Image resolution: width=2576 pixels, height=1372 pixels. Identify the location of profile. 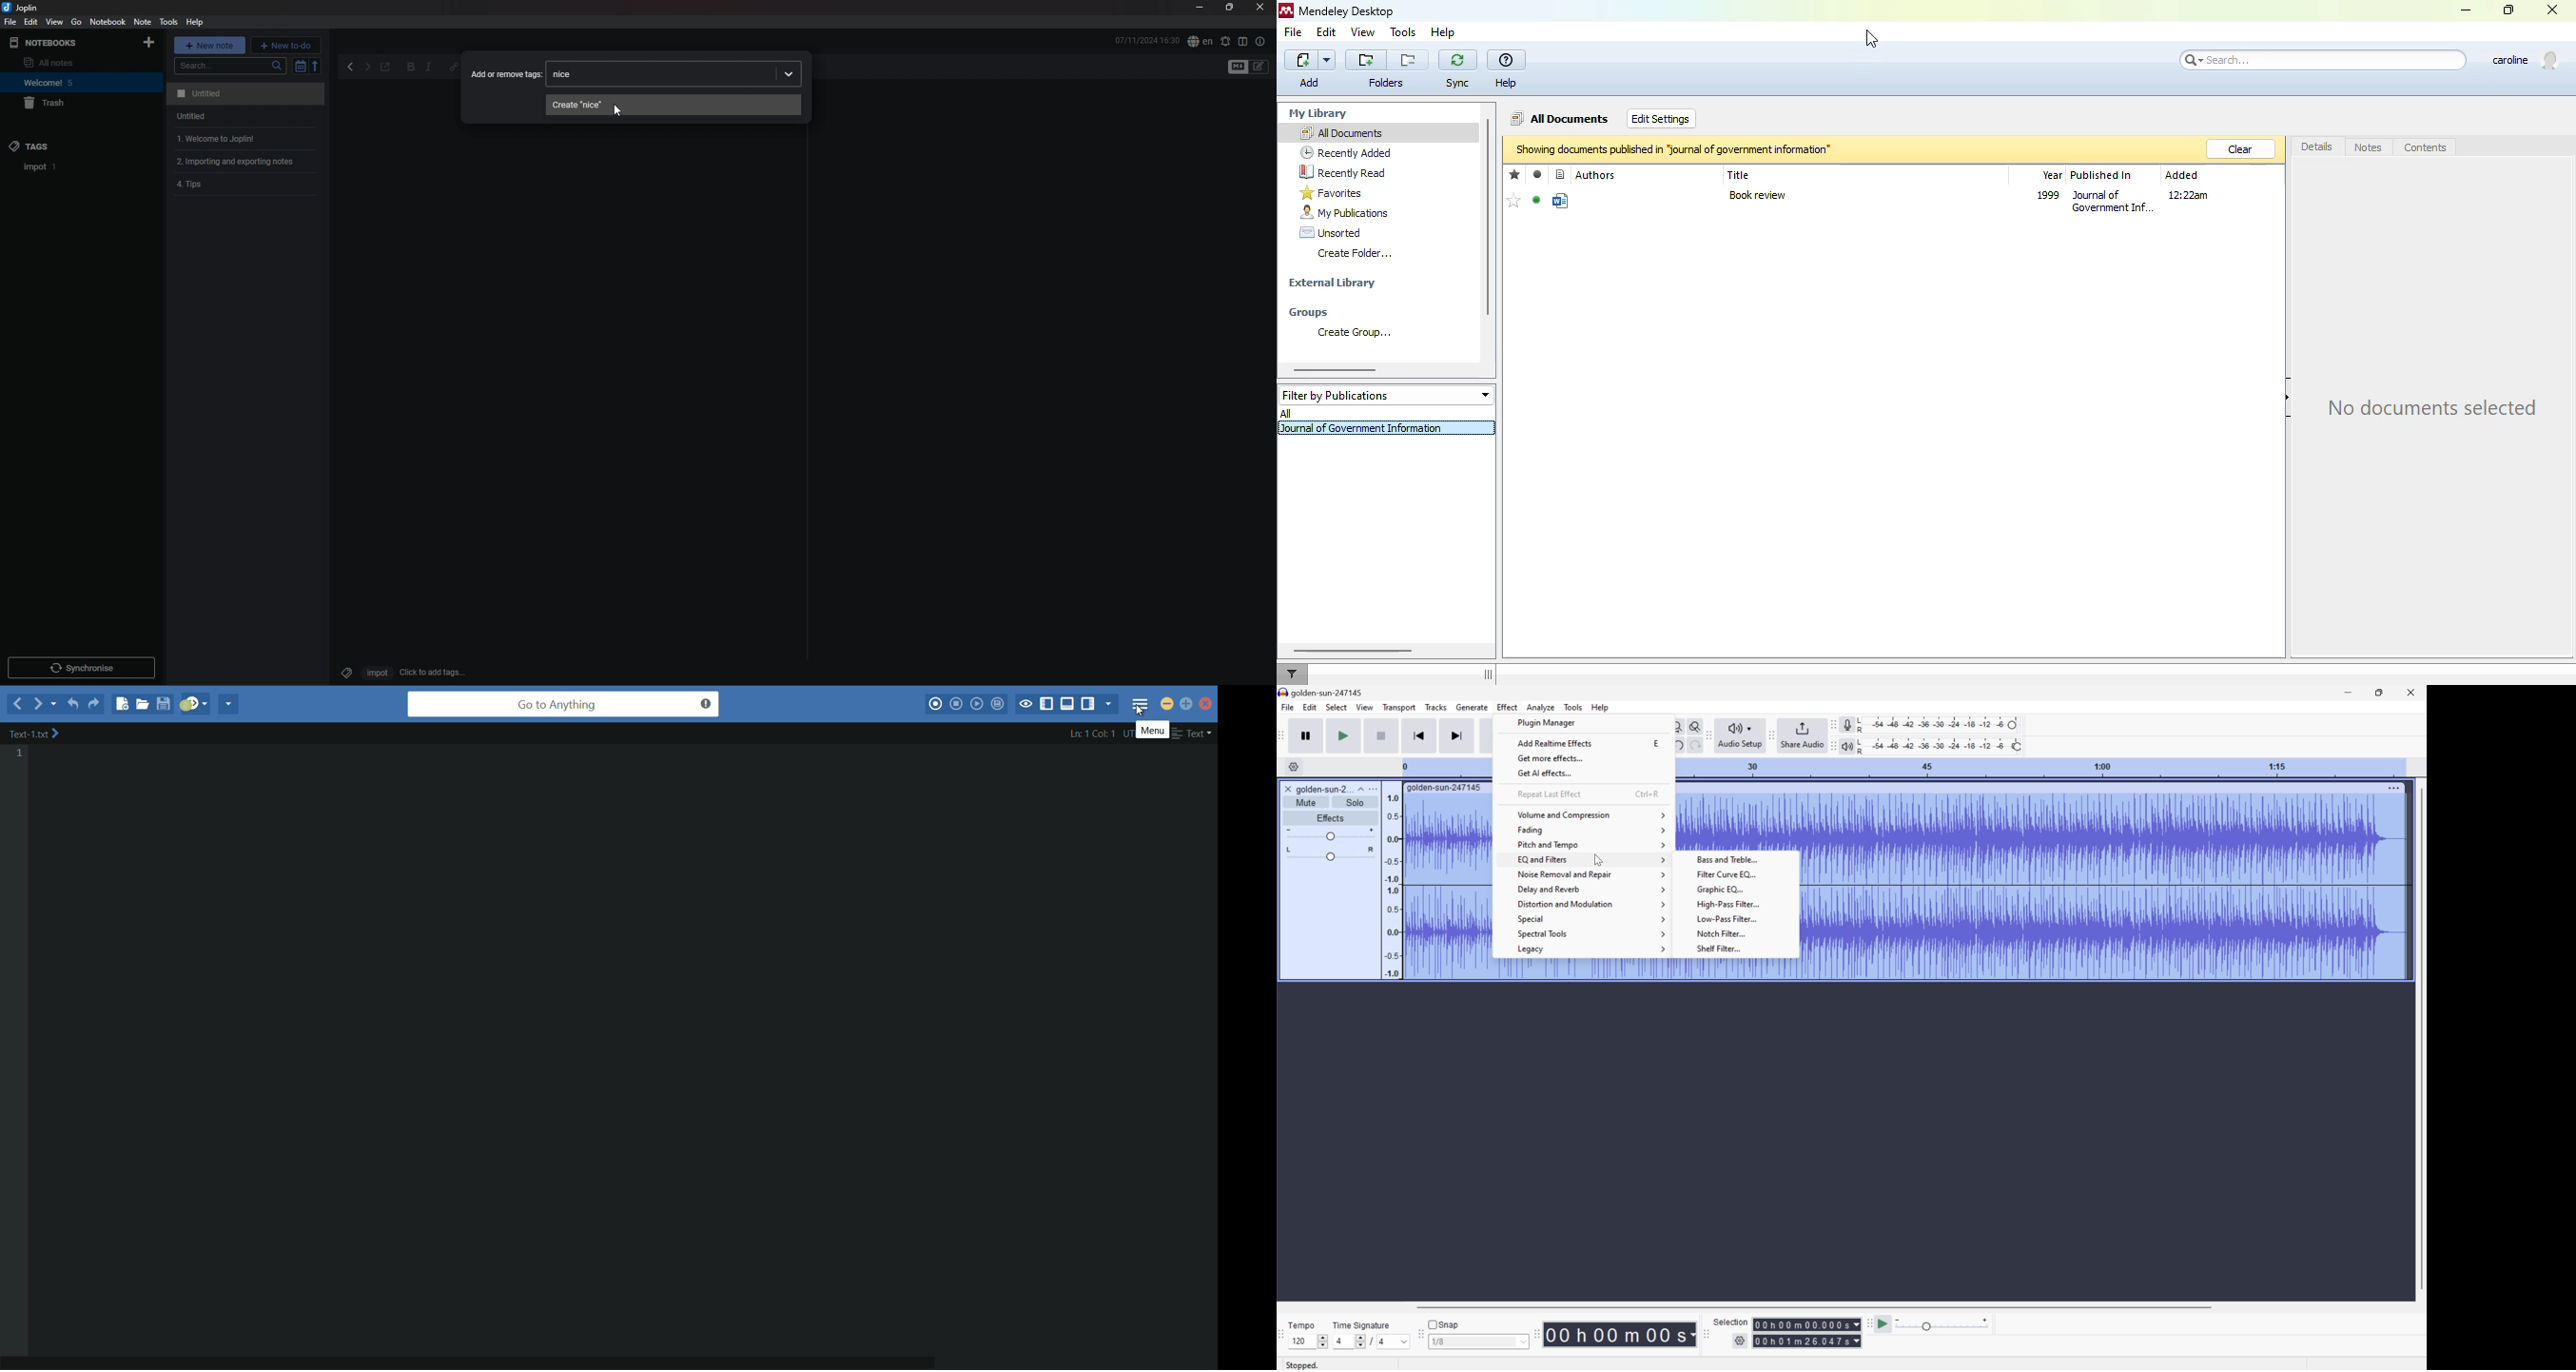
(2527, 60).